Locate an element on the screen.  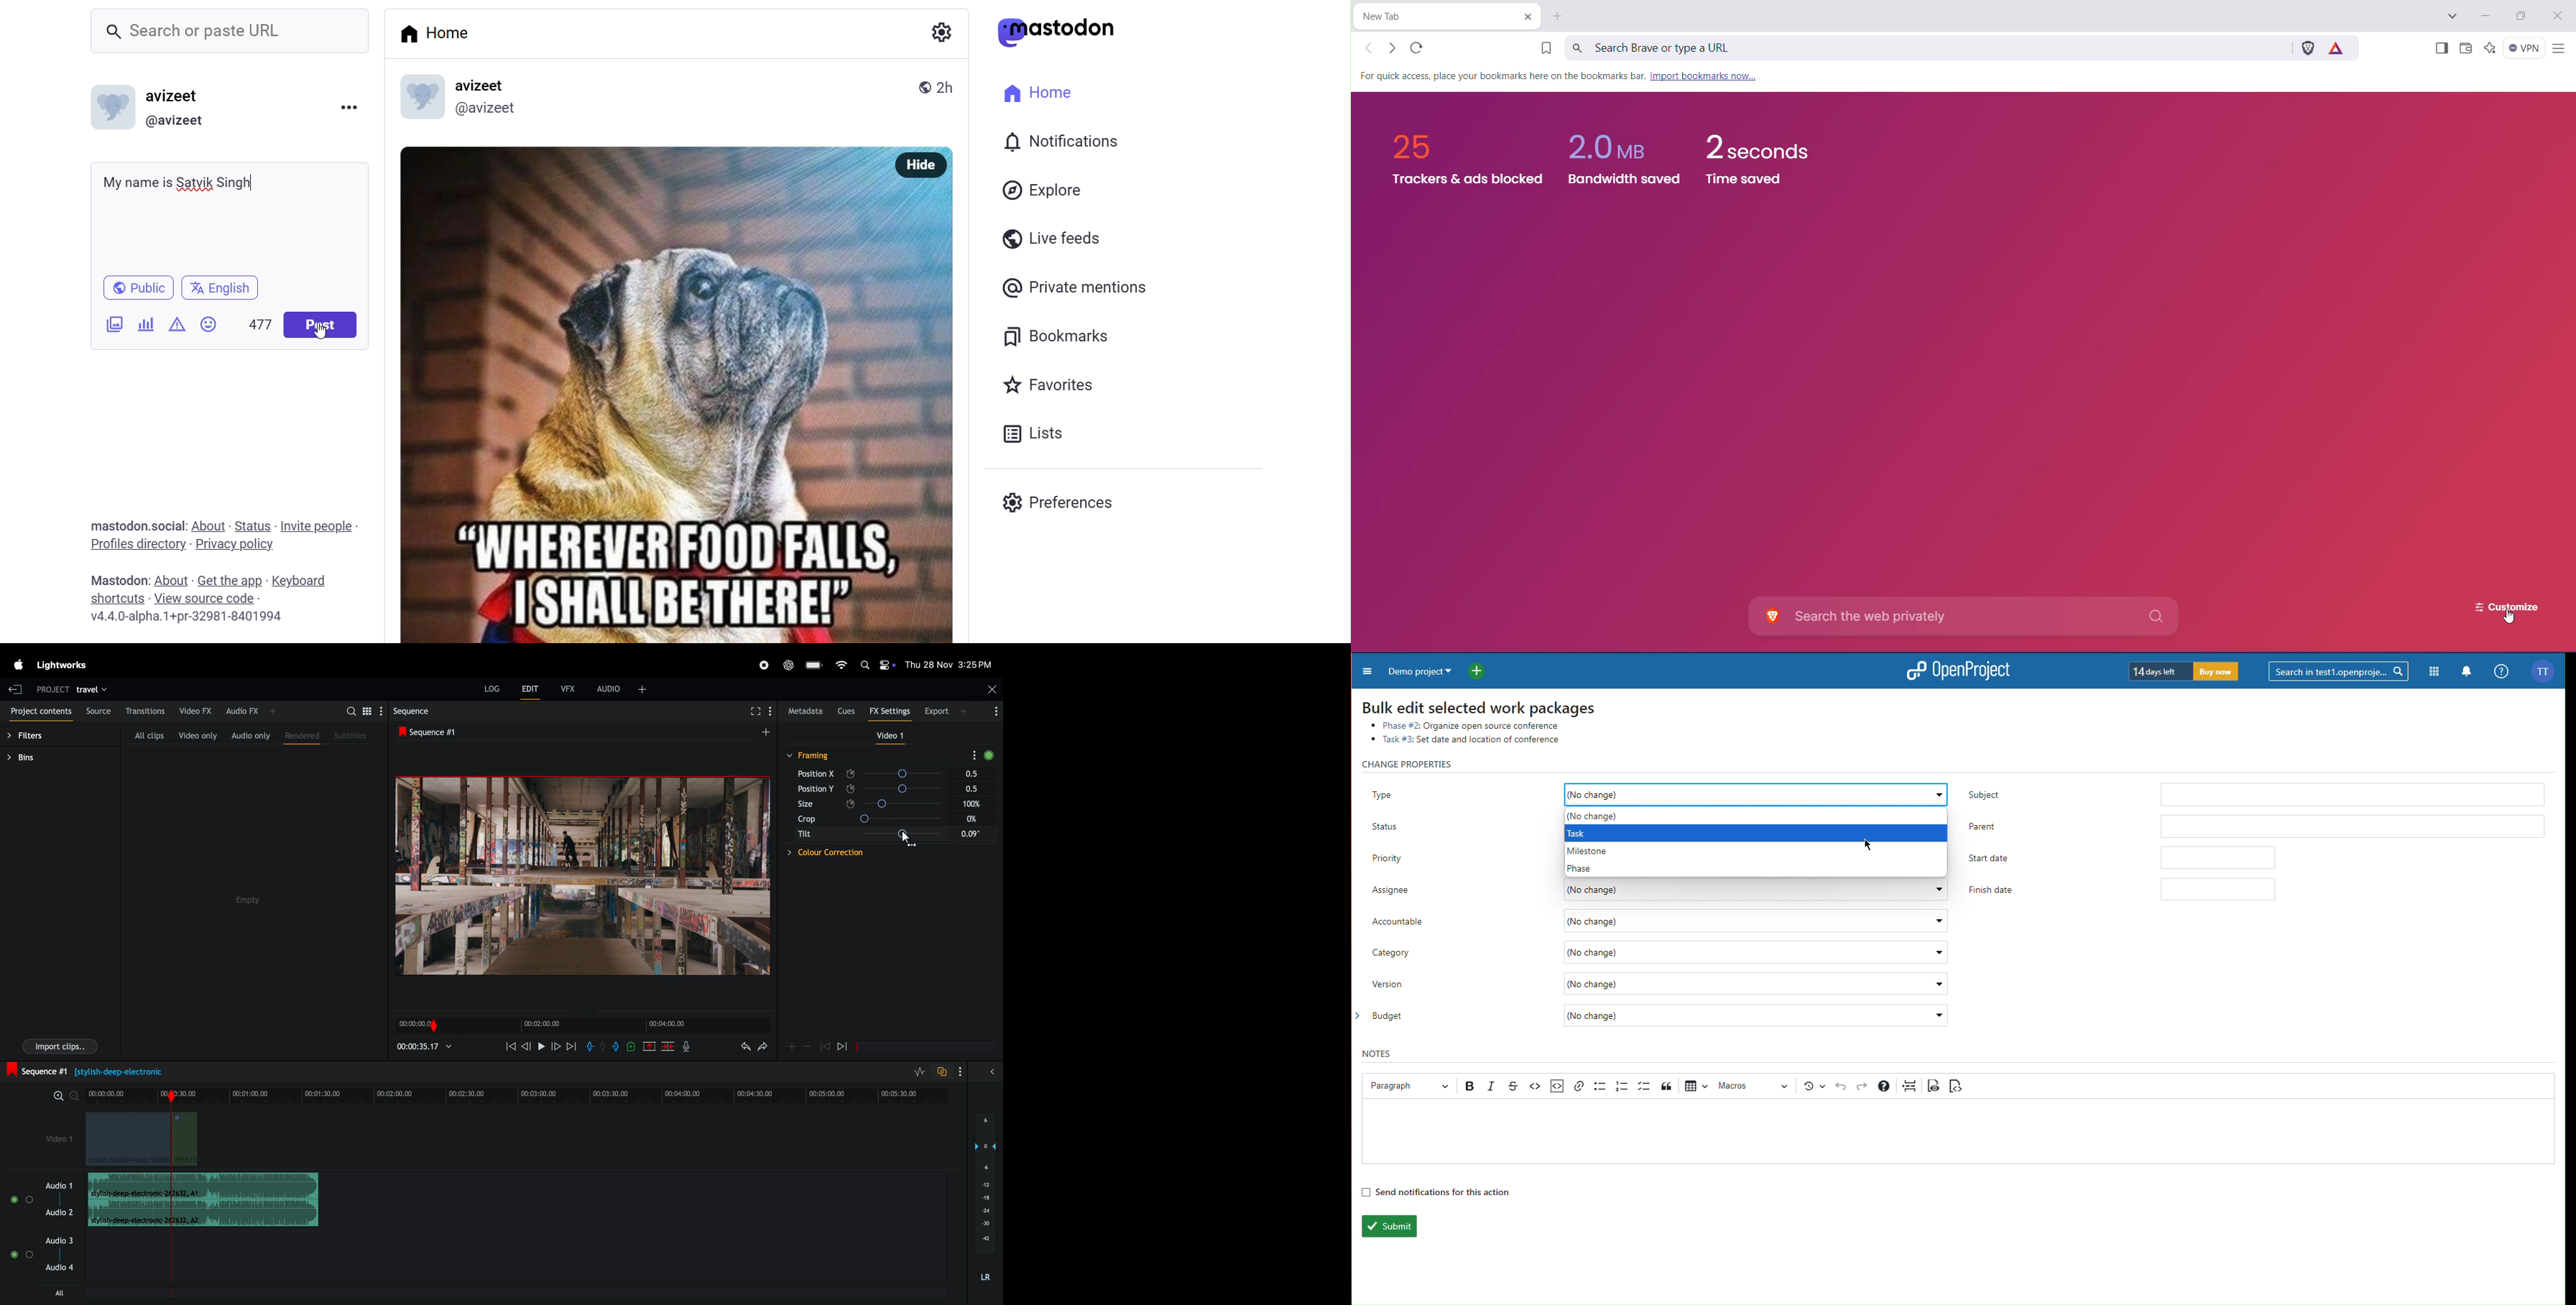
tilt is located at coordinates (803, 835).